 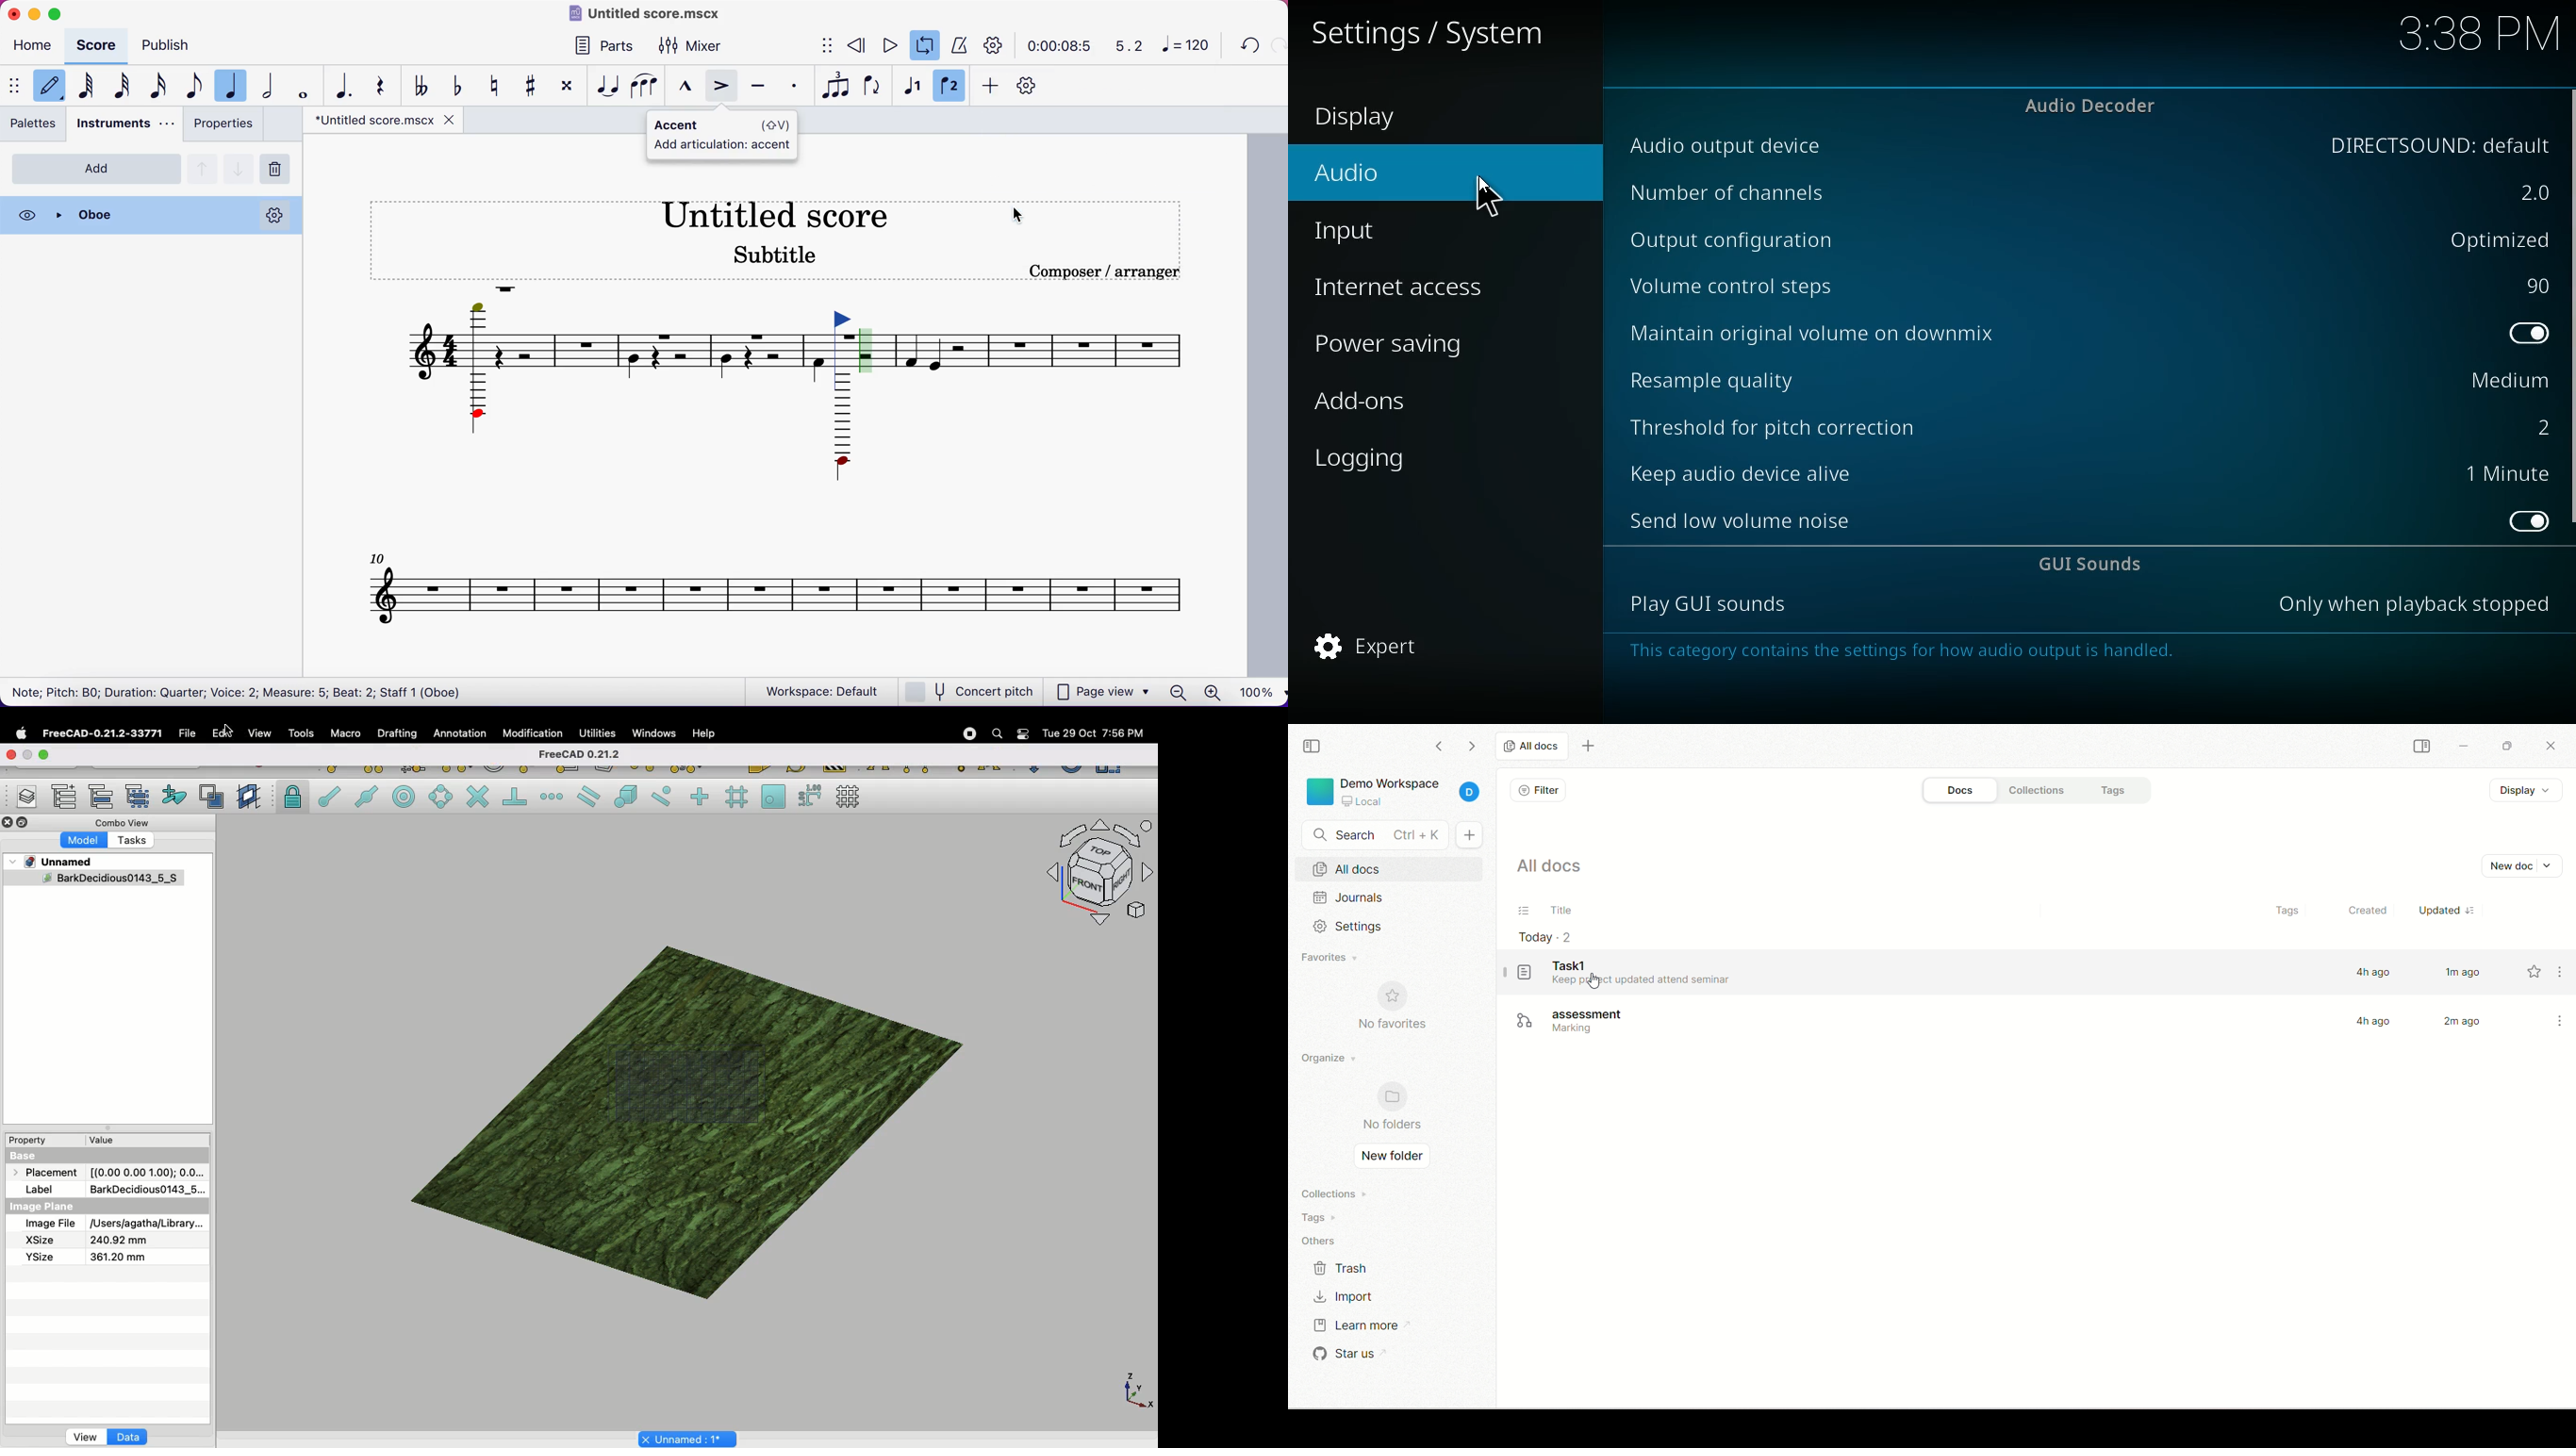 What do you see at coordinates (2534, 287) in the screenshot?
I see `90` at bounding box center [2534, 287].